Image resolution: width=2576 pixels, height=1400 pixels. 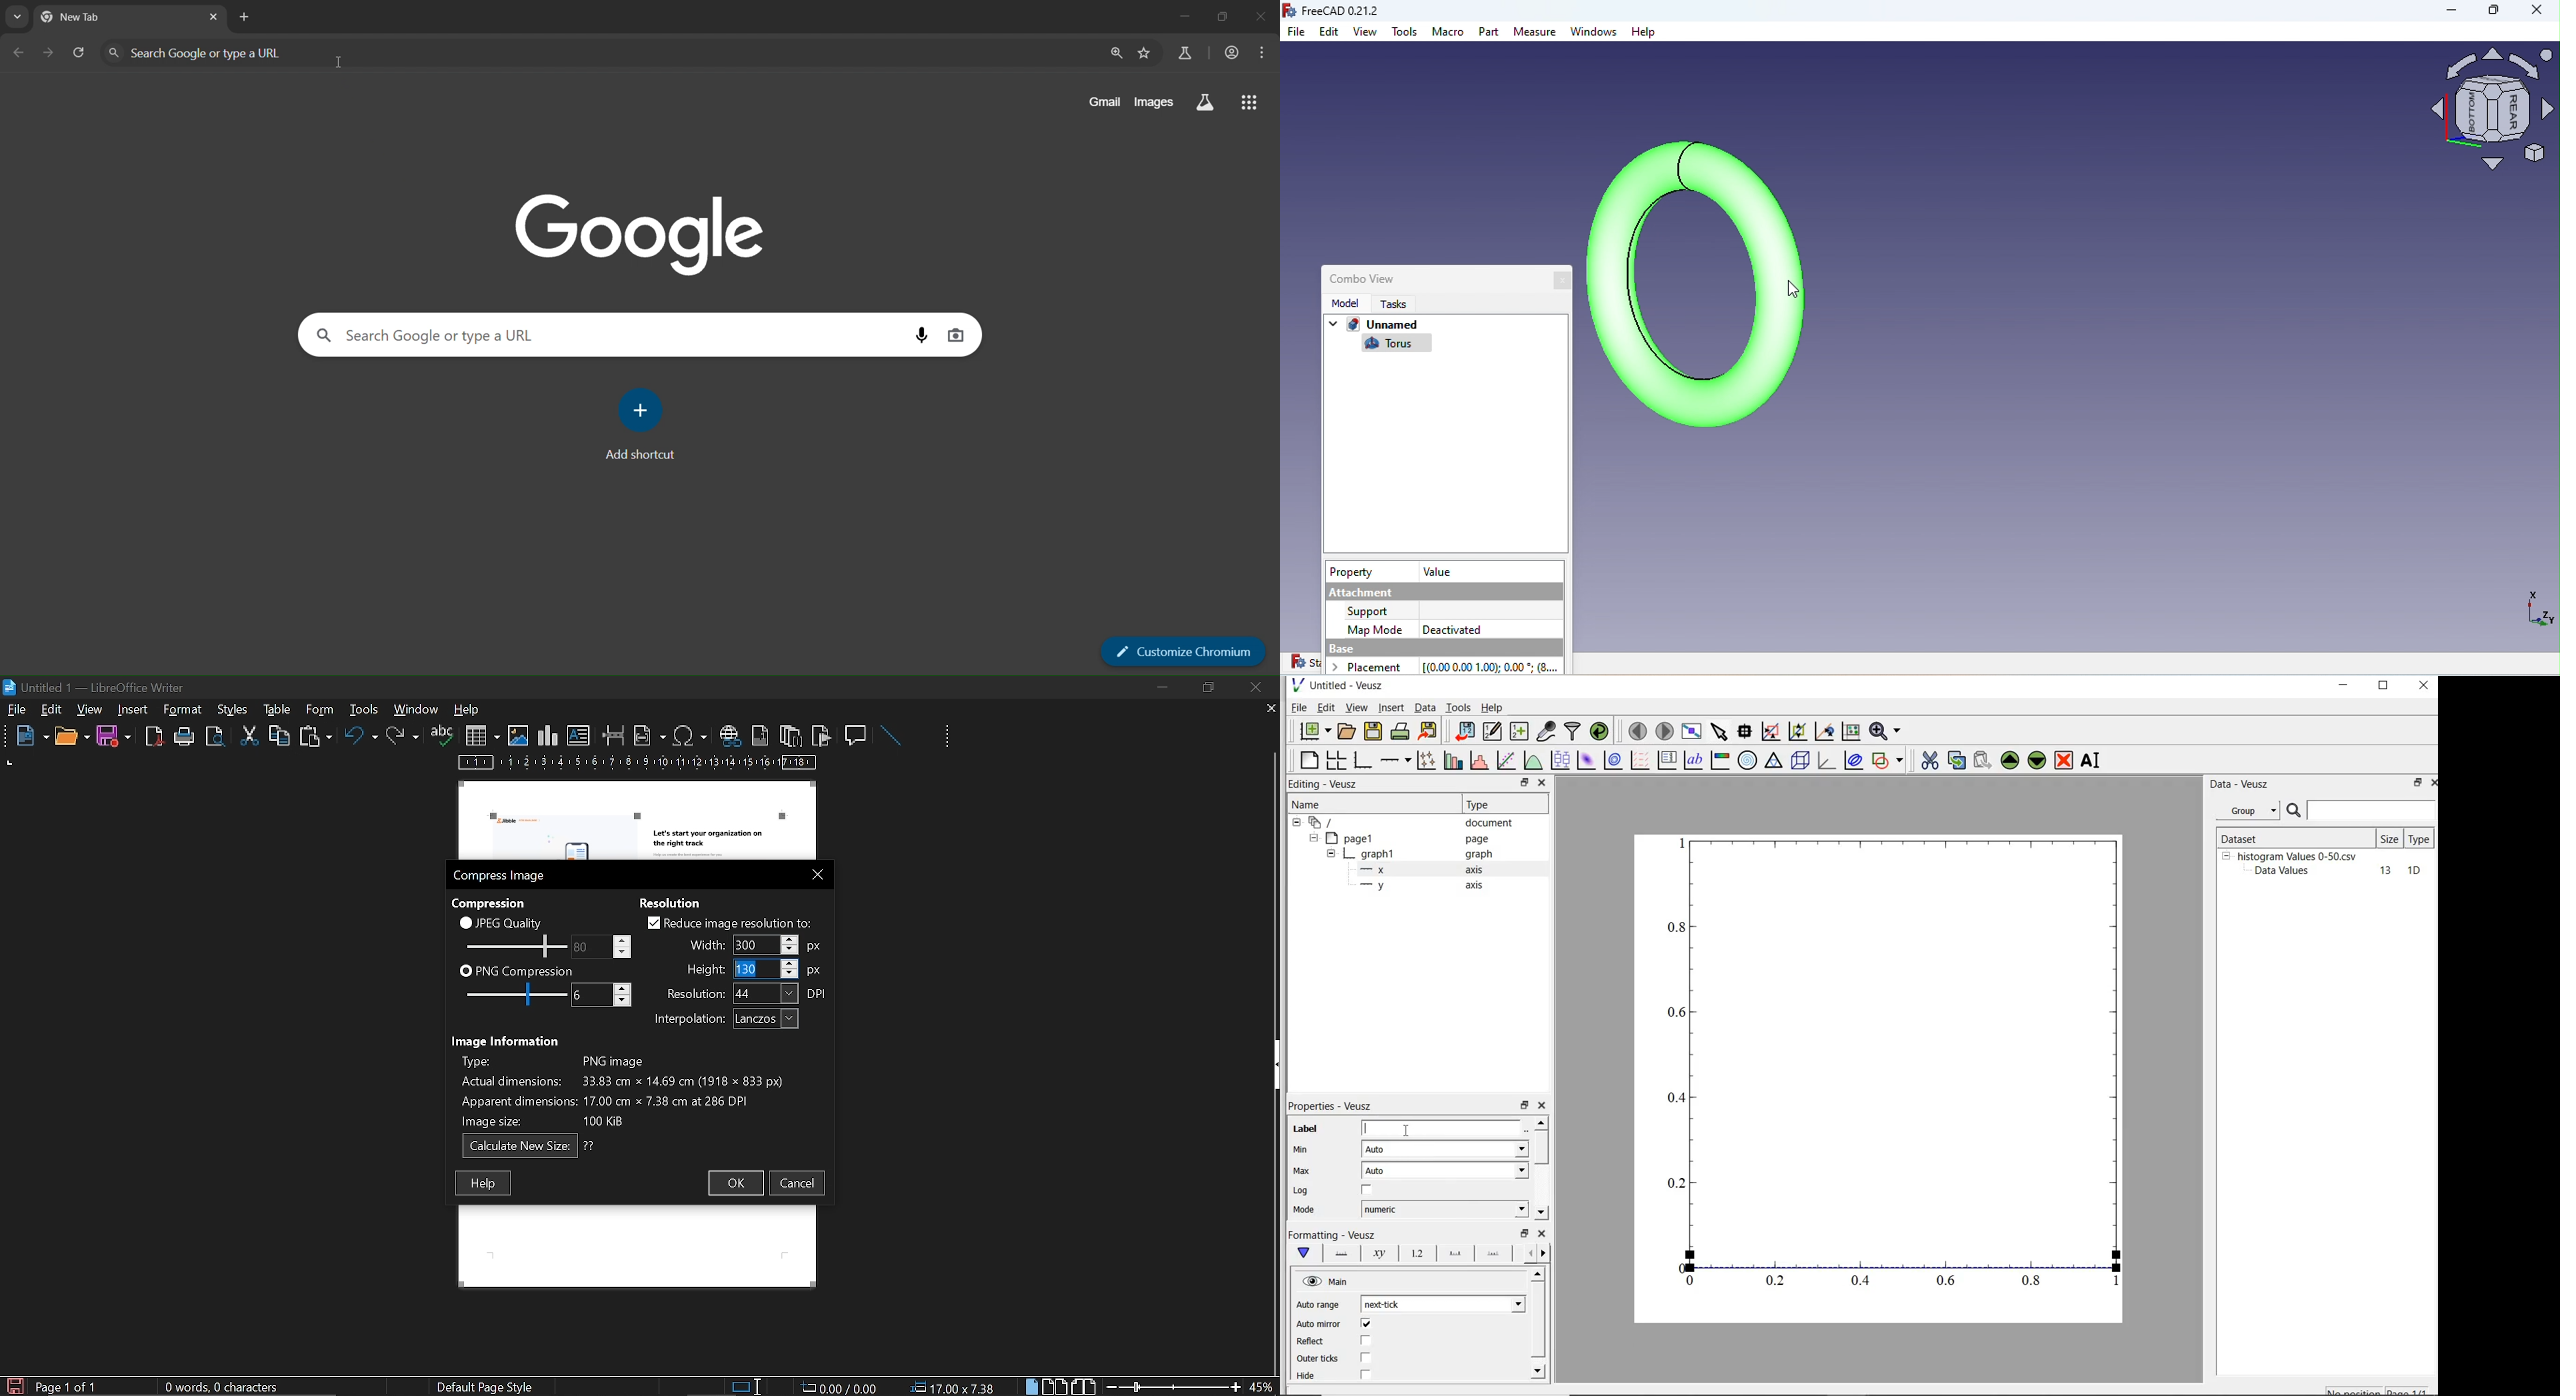 I want to click on png compression scale, so click(x=511, y=994).